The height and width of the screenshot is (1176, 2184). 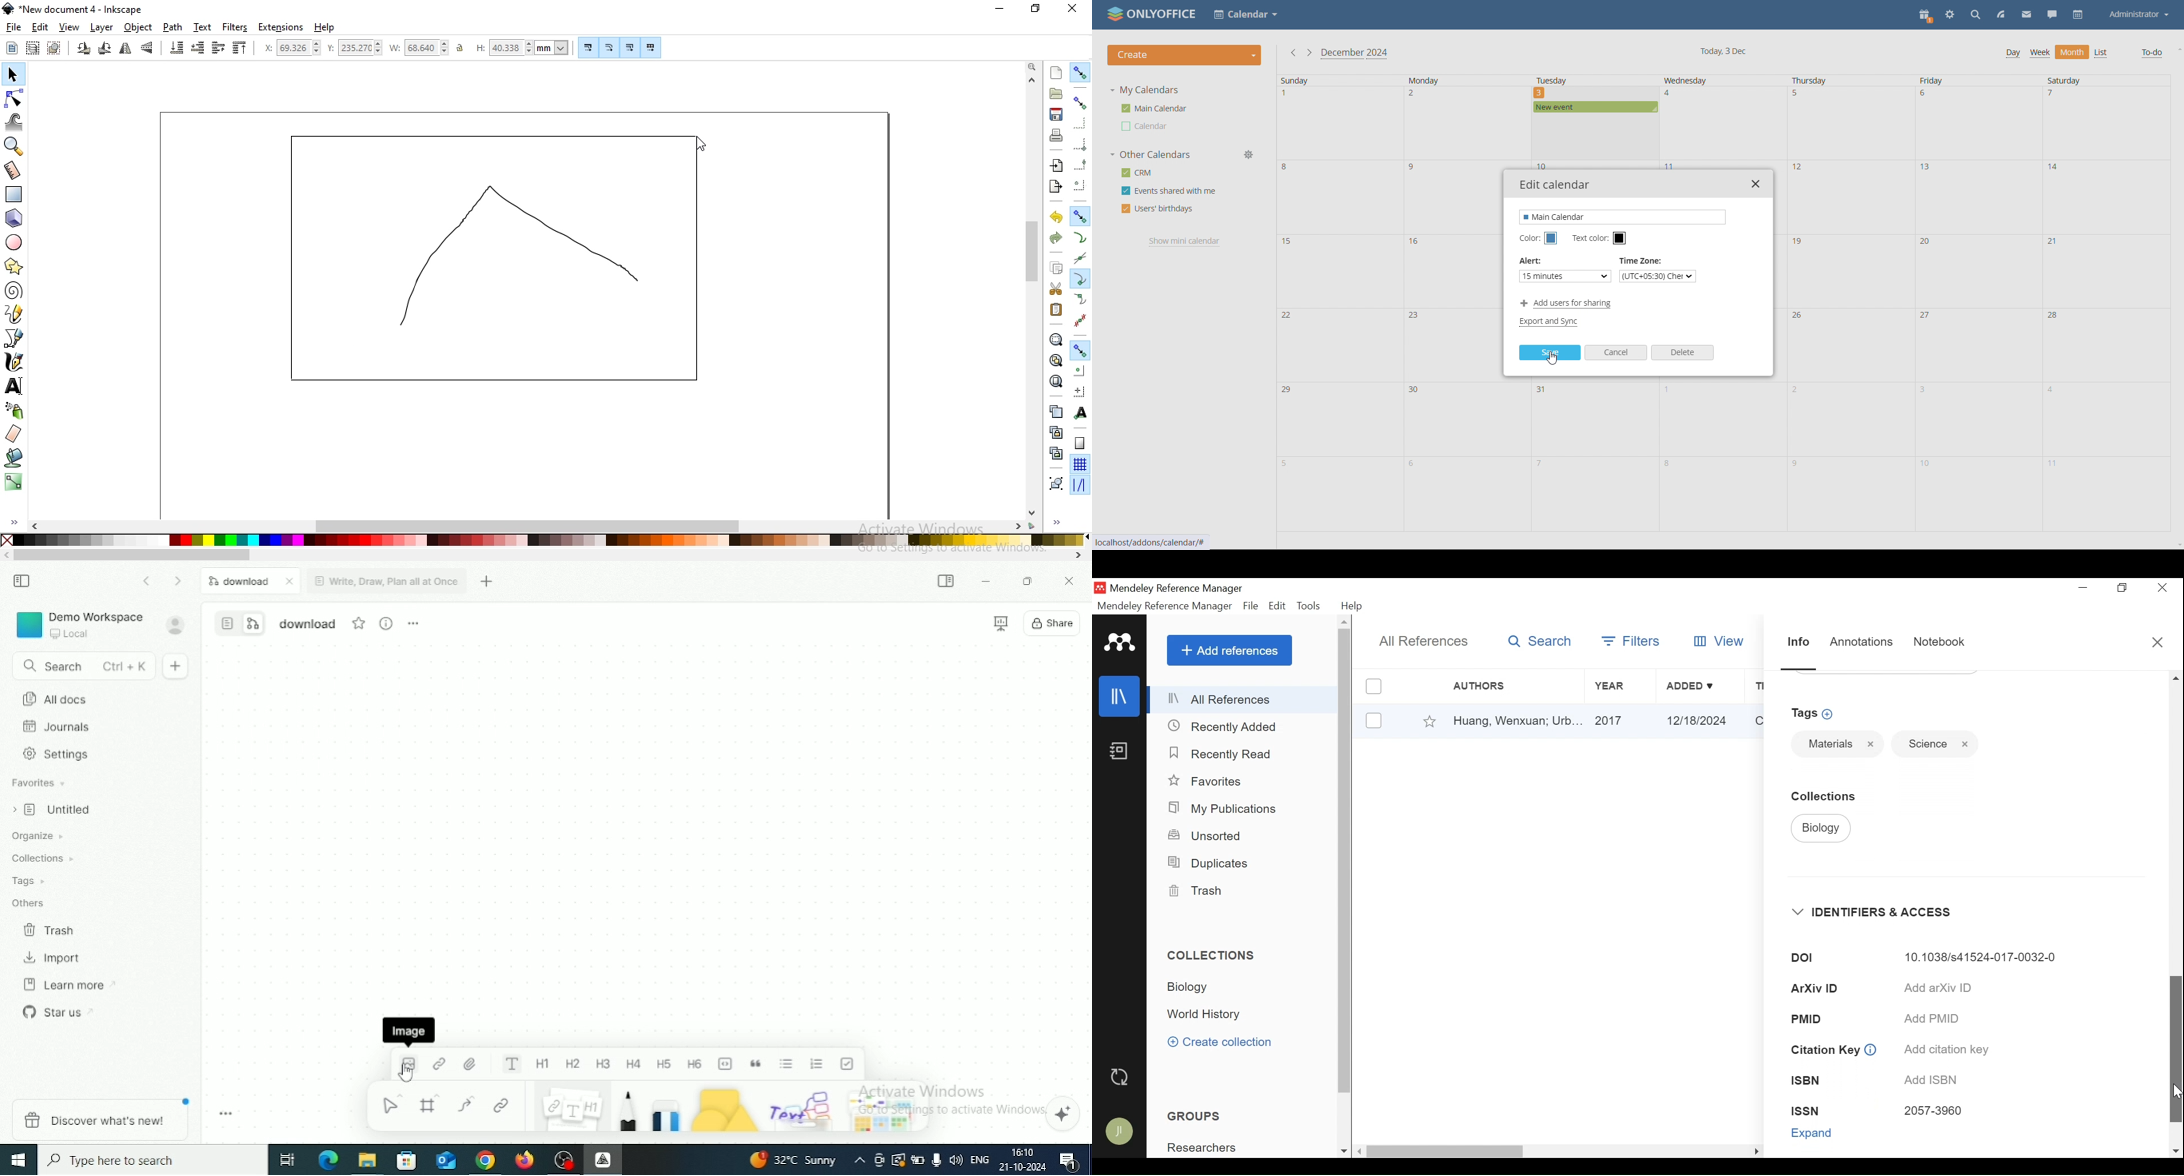 What do you see at coordinates (1052, 623) in the screenshot?
I see `Share` at bounding box center [1052, 623].